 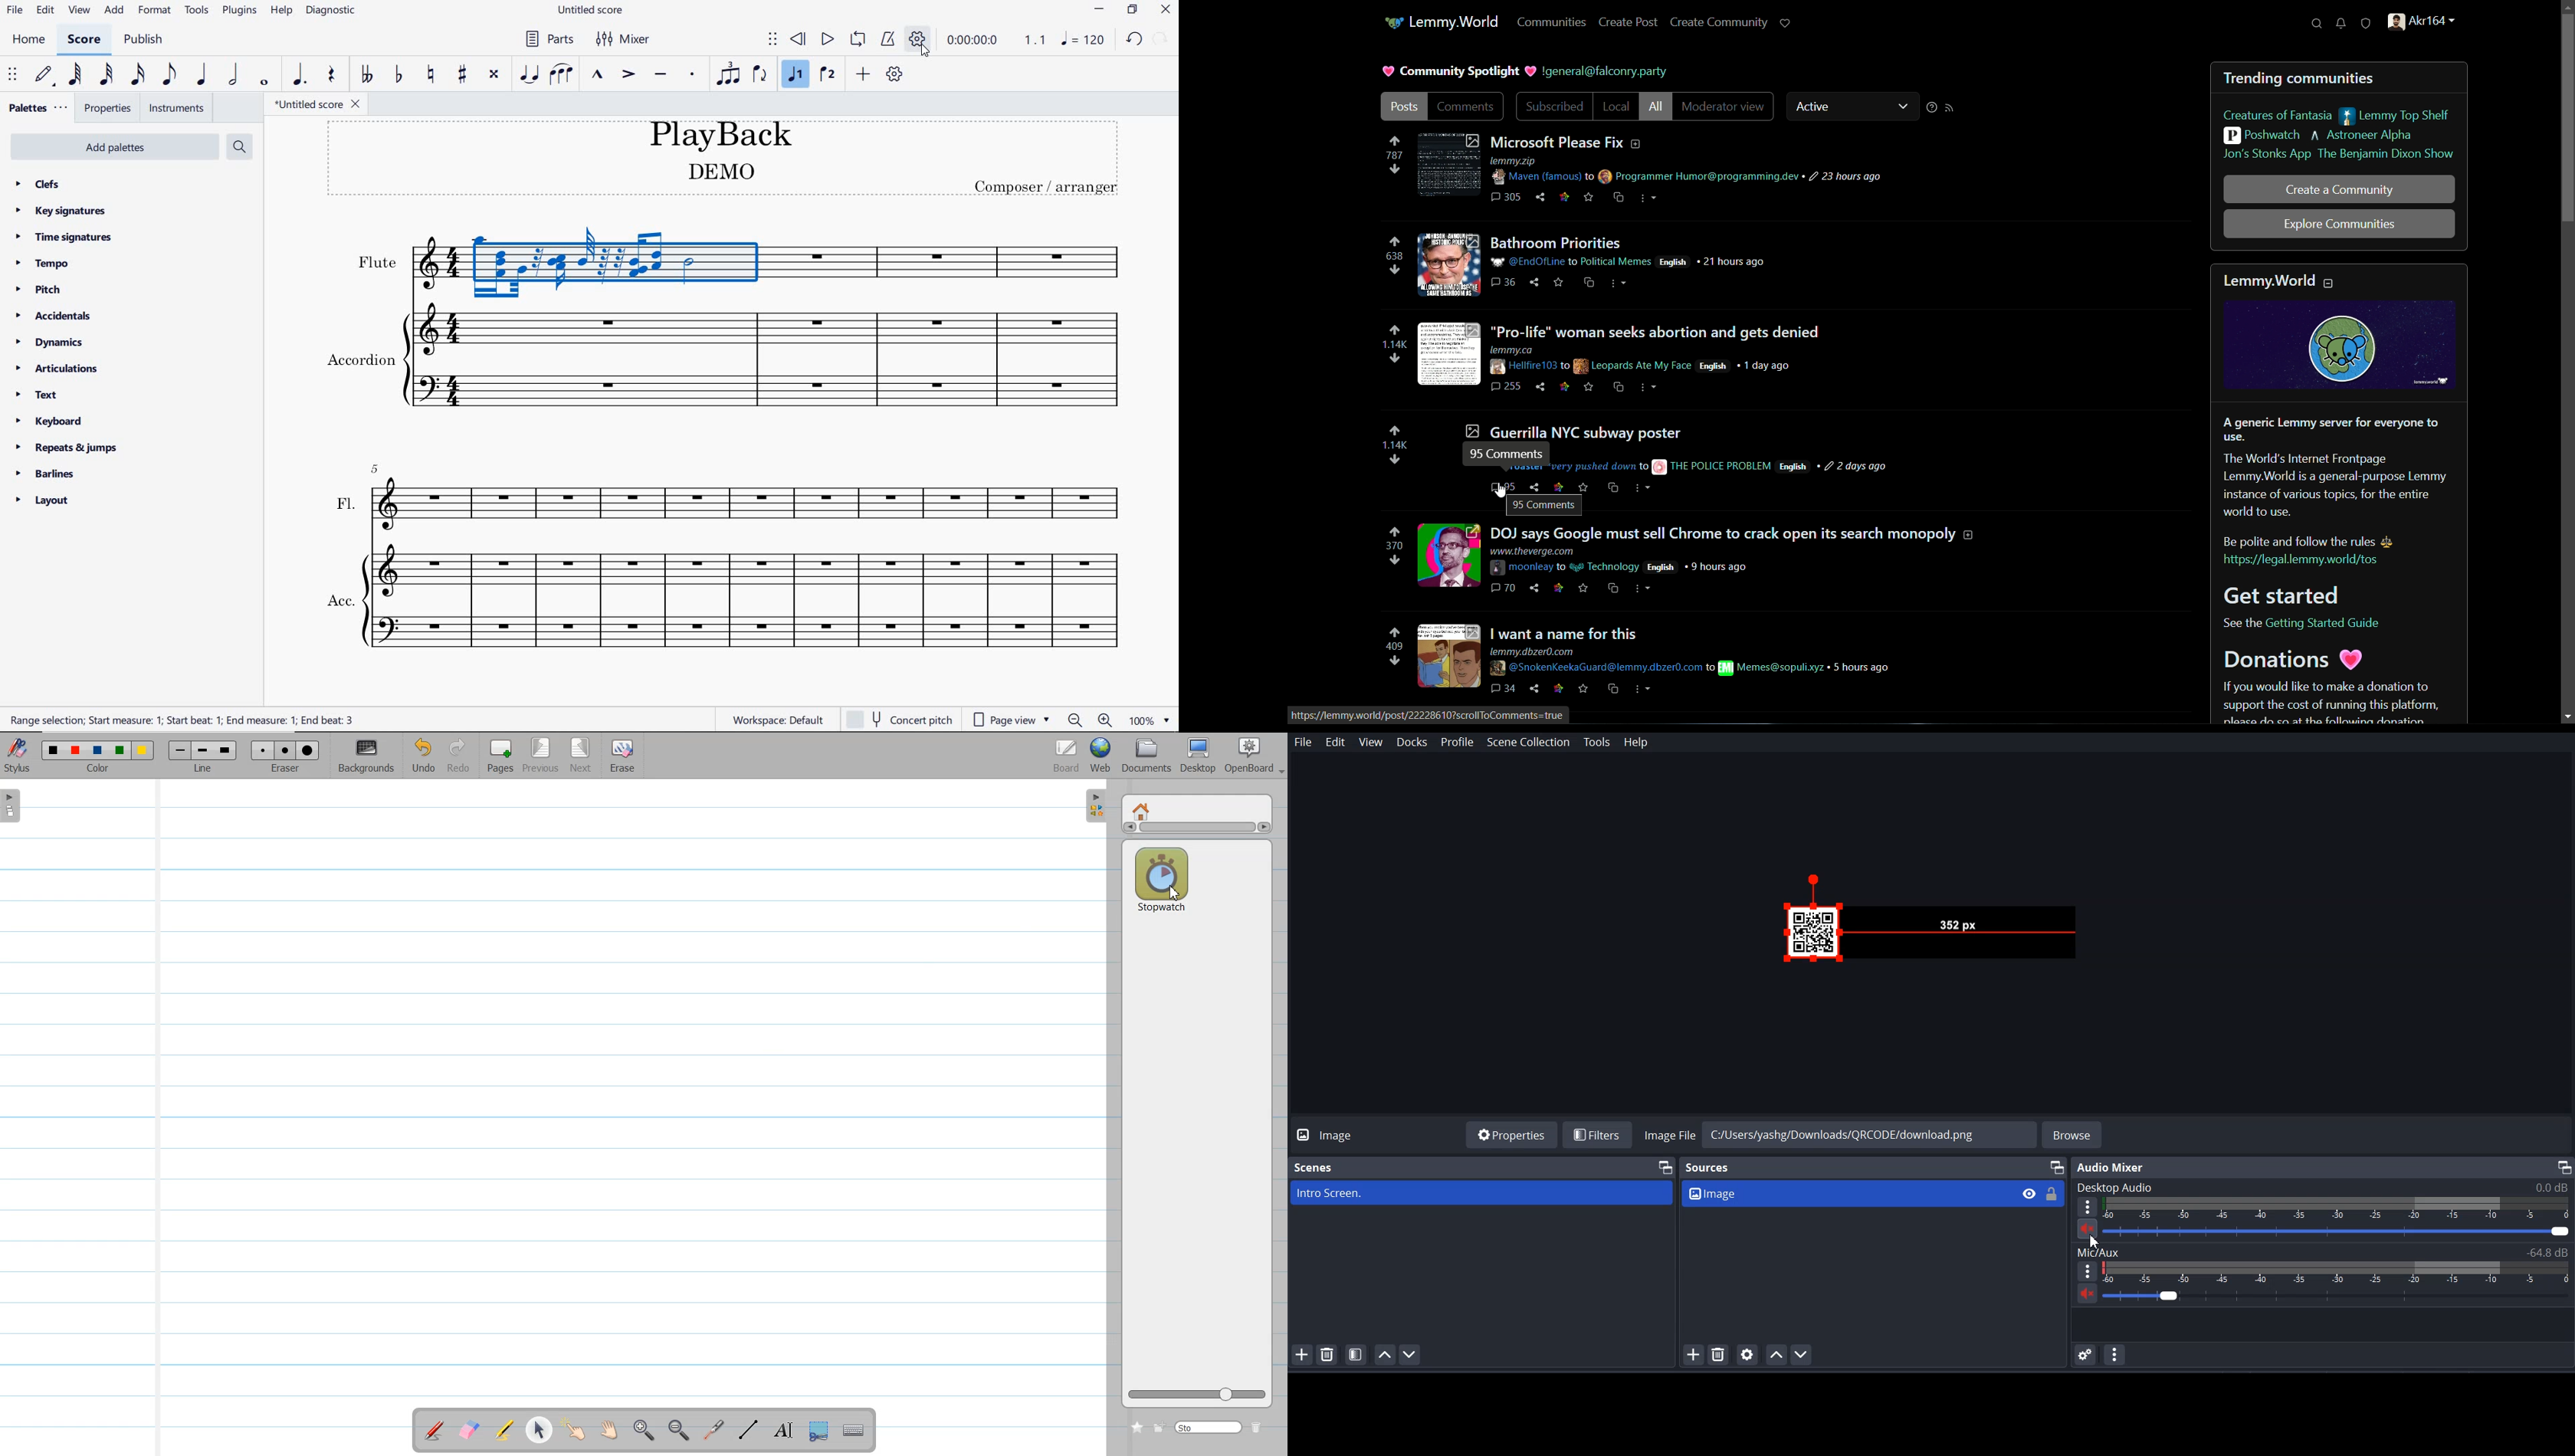 What do you see at coordinates (239, 147) in the screenshot?
I see `search palettes` at bounding box center [239, 147].